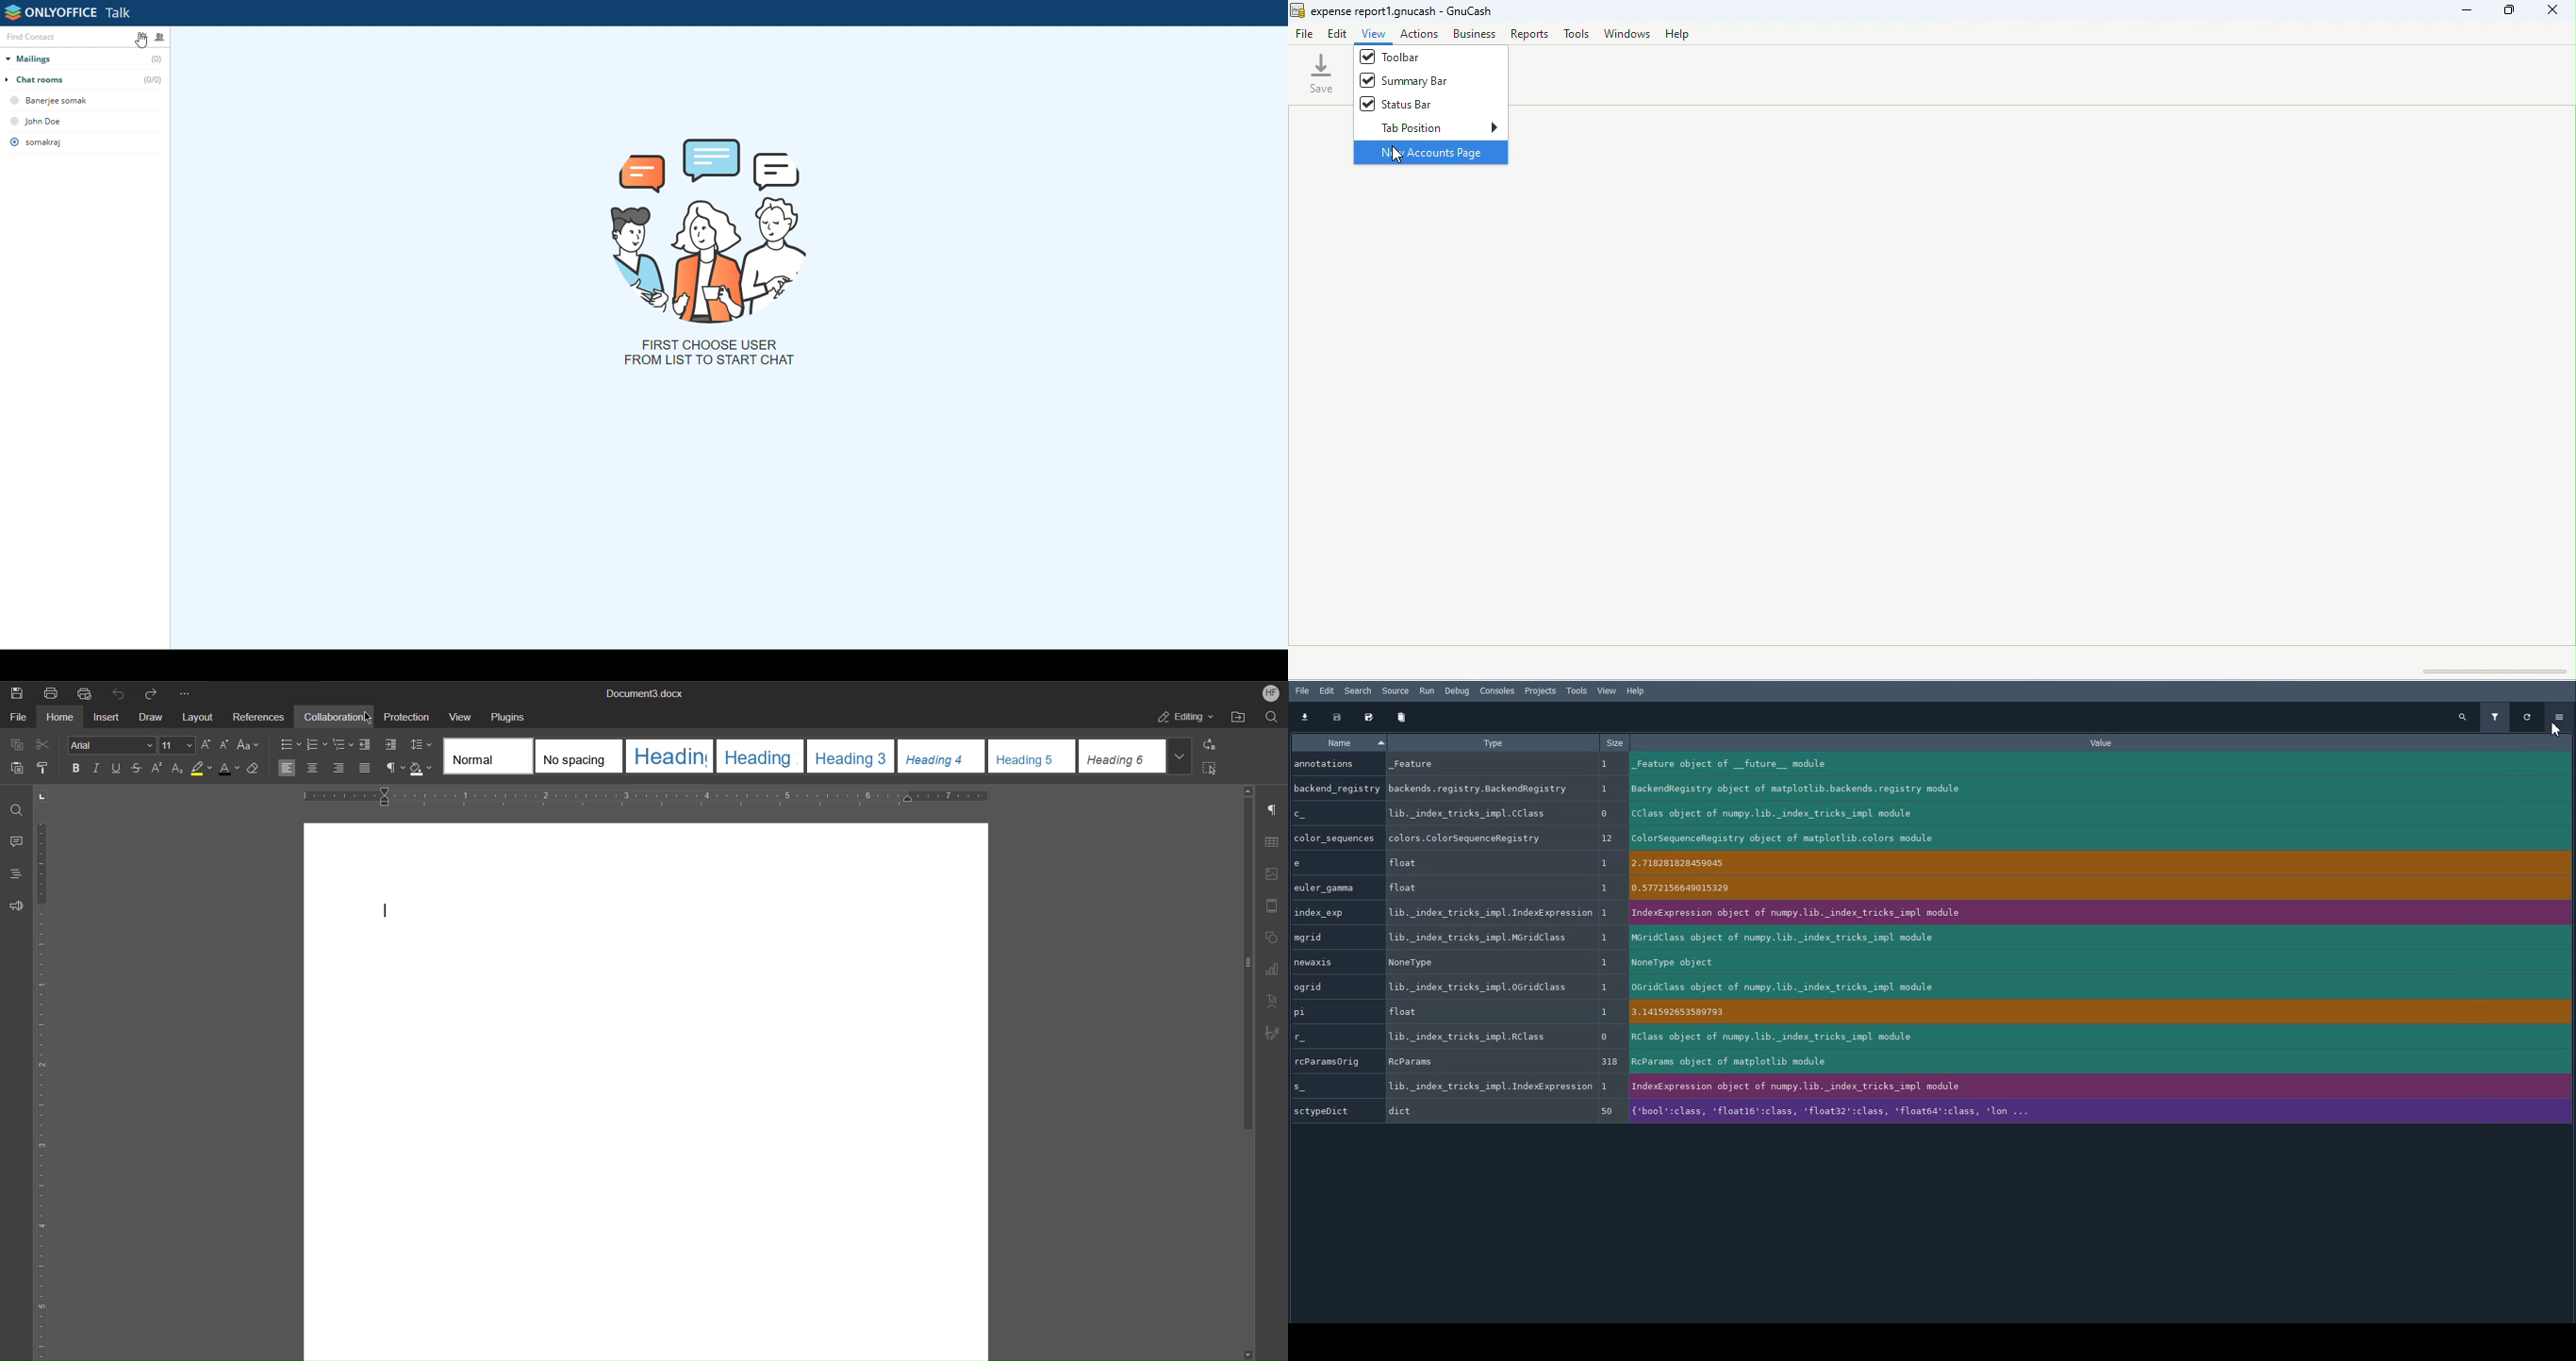 This screenshot has height=1372, width=2576. Describe the element at coordinates (1297, 11) in the screenshot. I see `icon` at that location.